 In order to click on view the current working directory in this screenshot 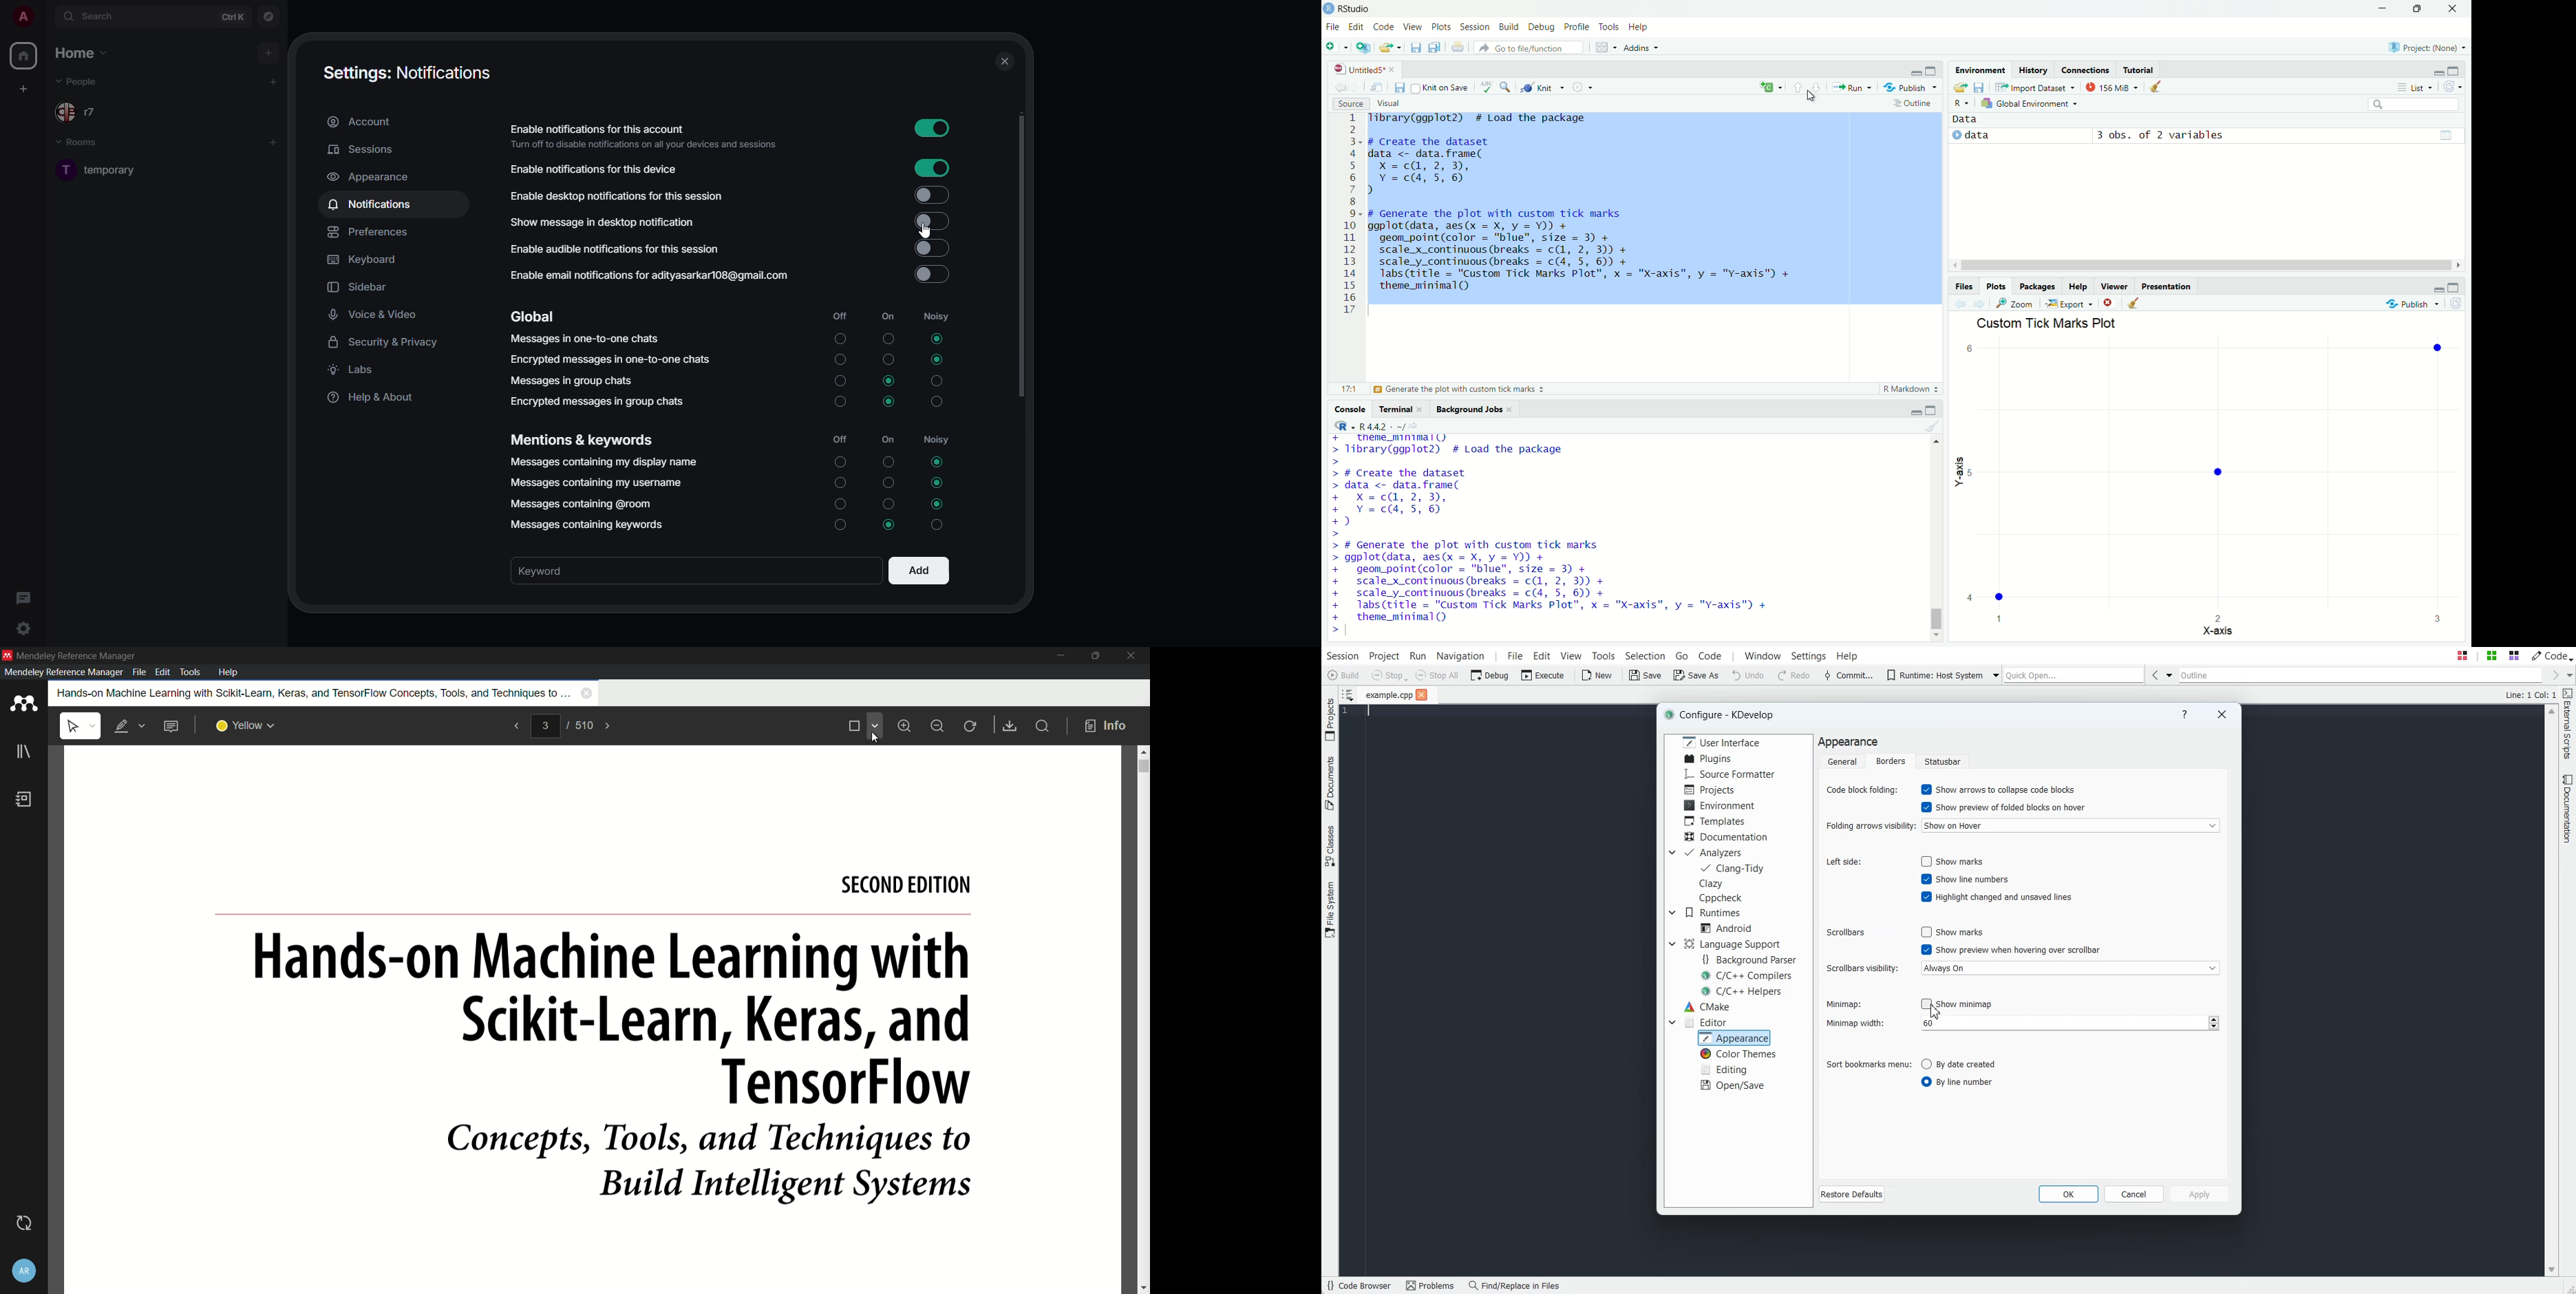, I will do `click(1421, 425)`.